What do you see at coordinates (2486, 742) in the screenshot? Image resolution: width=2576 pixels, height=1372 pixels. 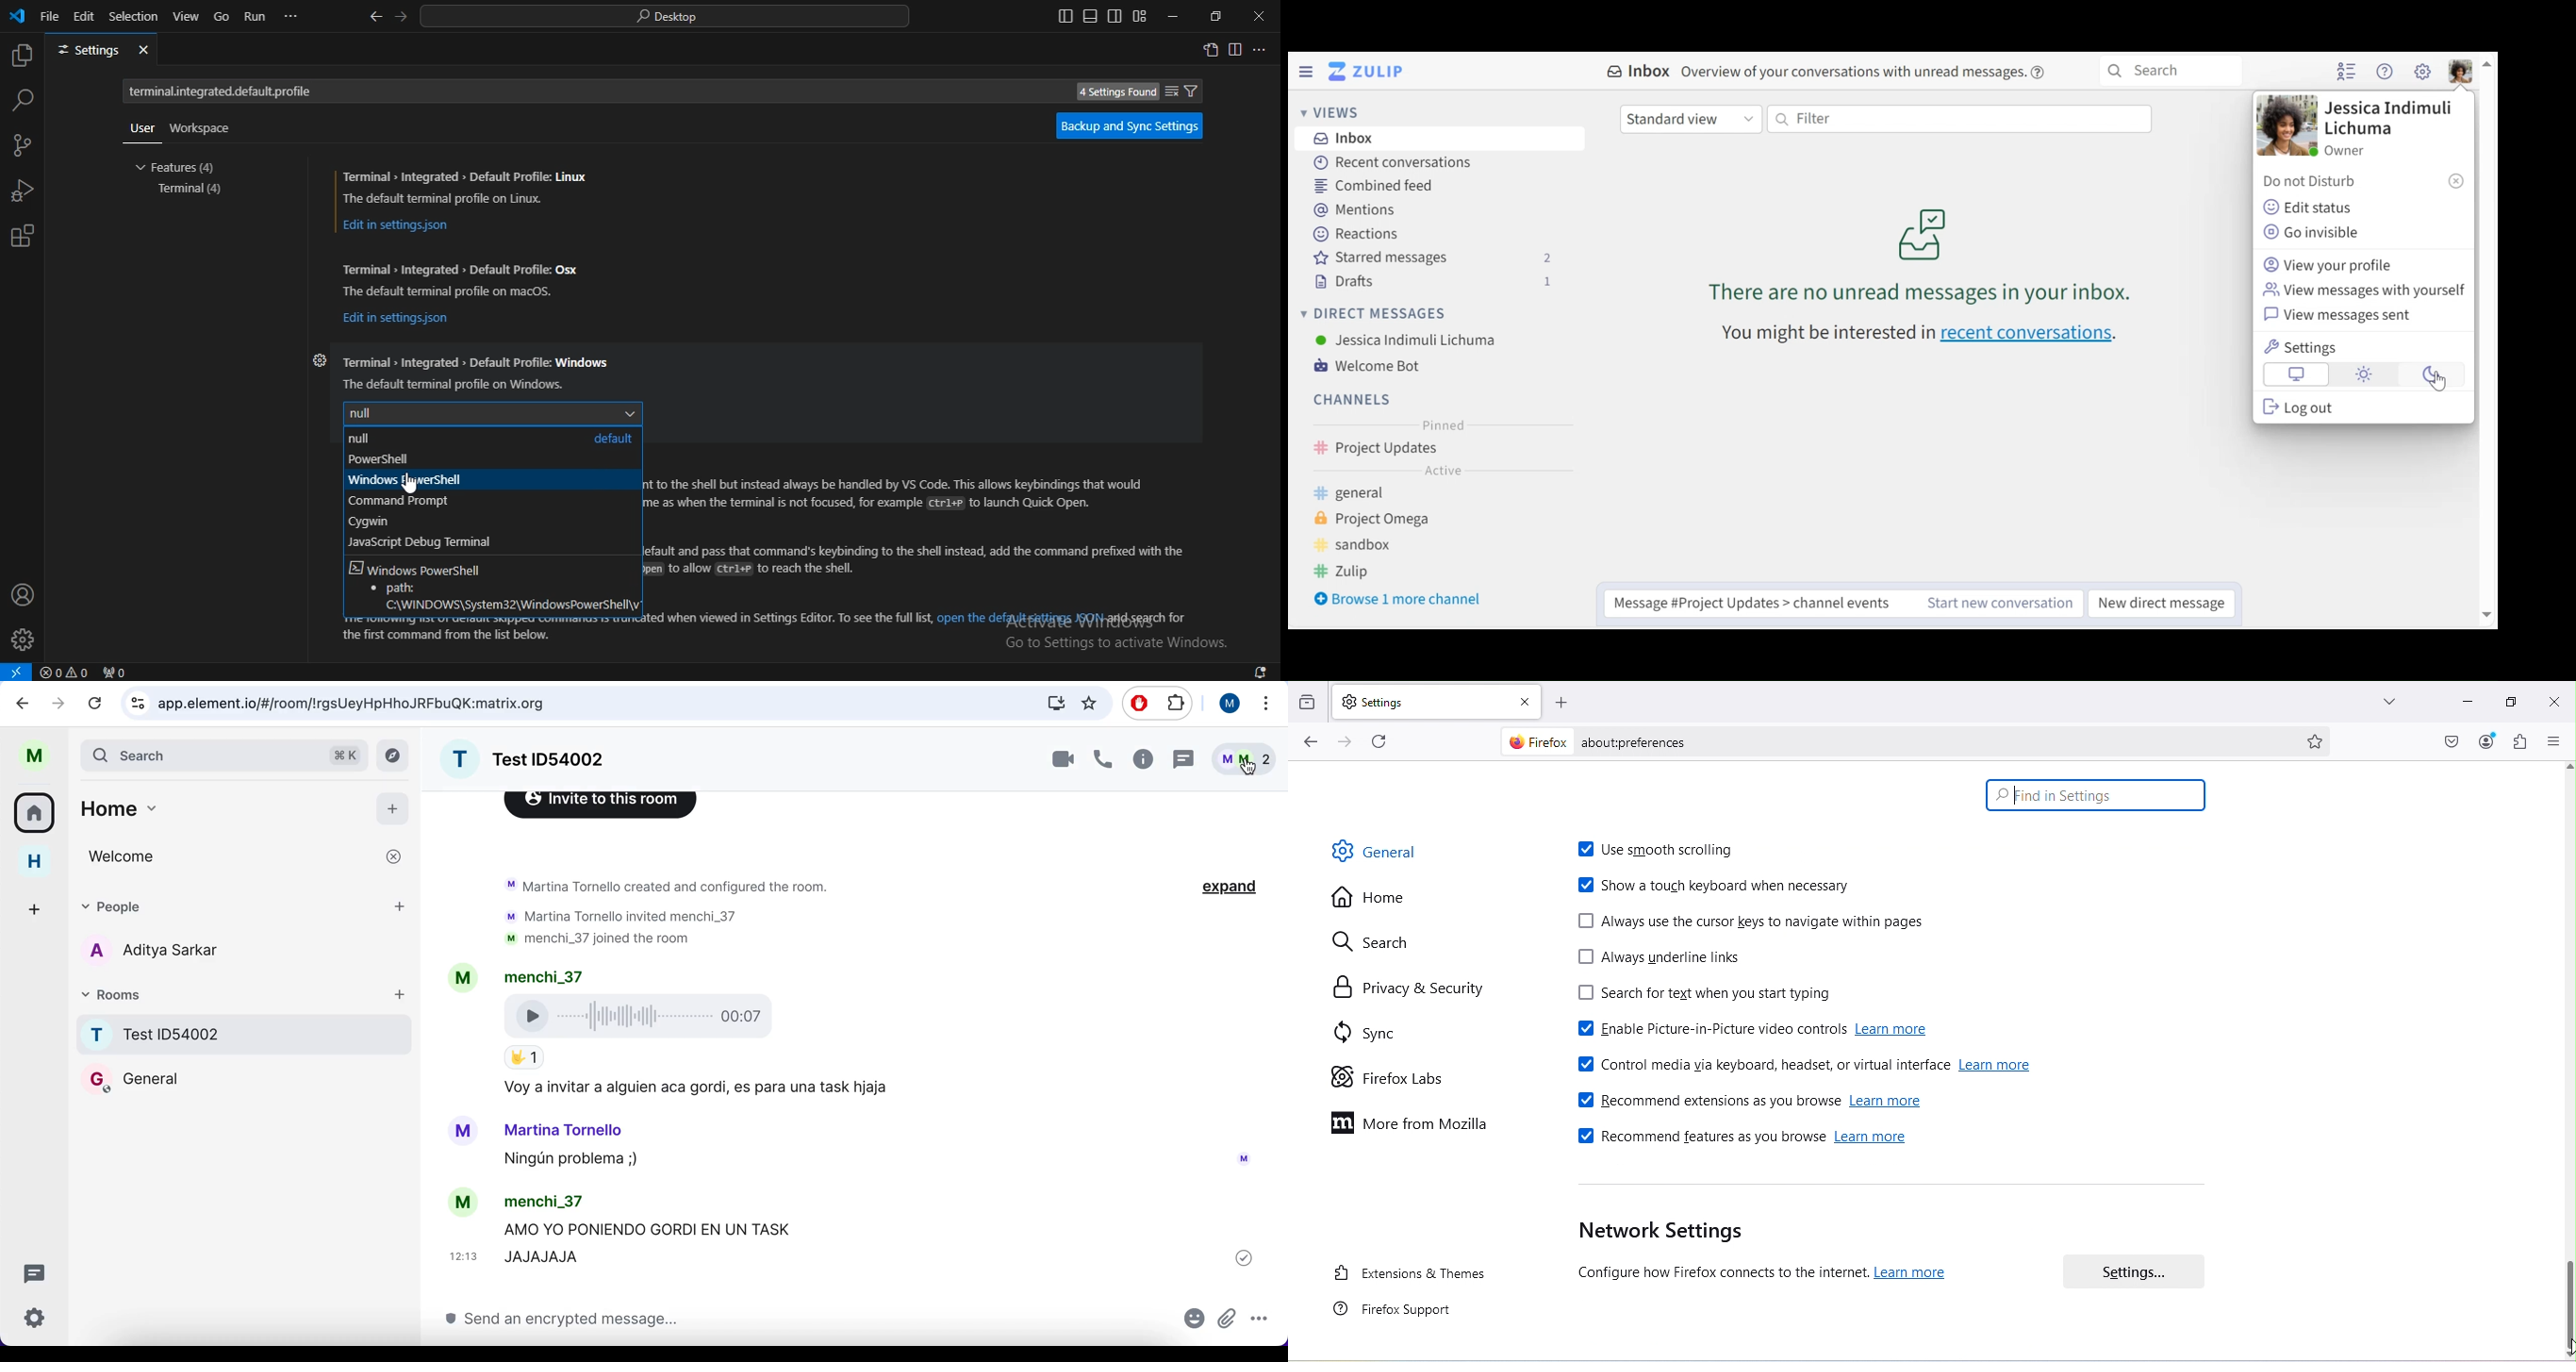 I see `Account` at bounding box center [2486, 742].